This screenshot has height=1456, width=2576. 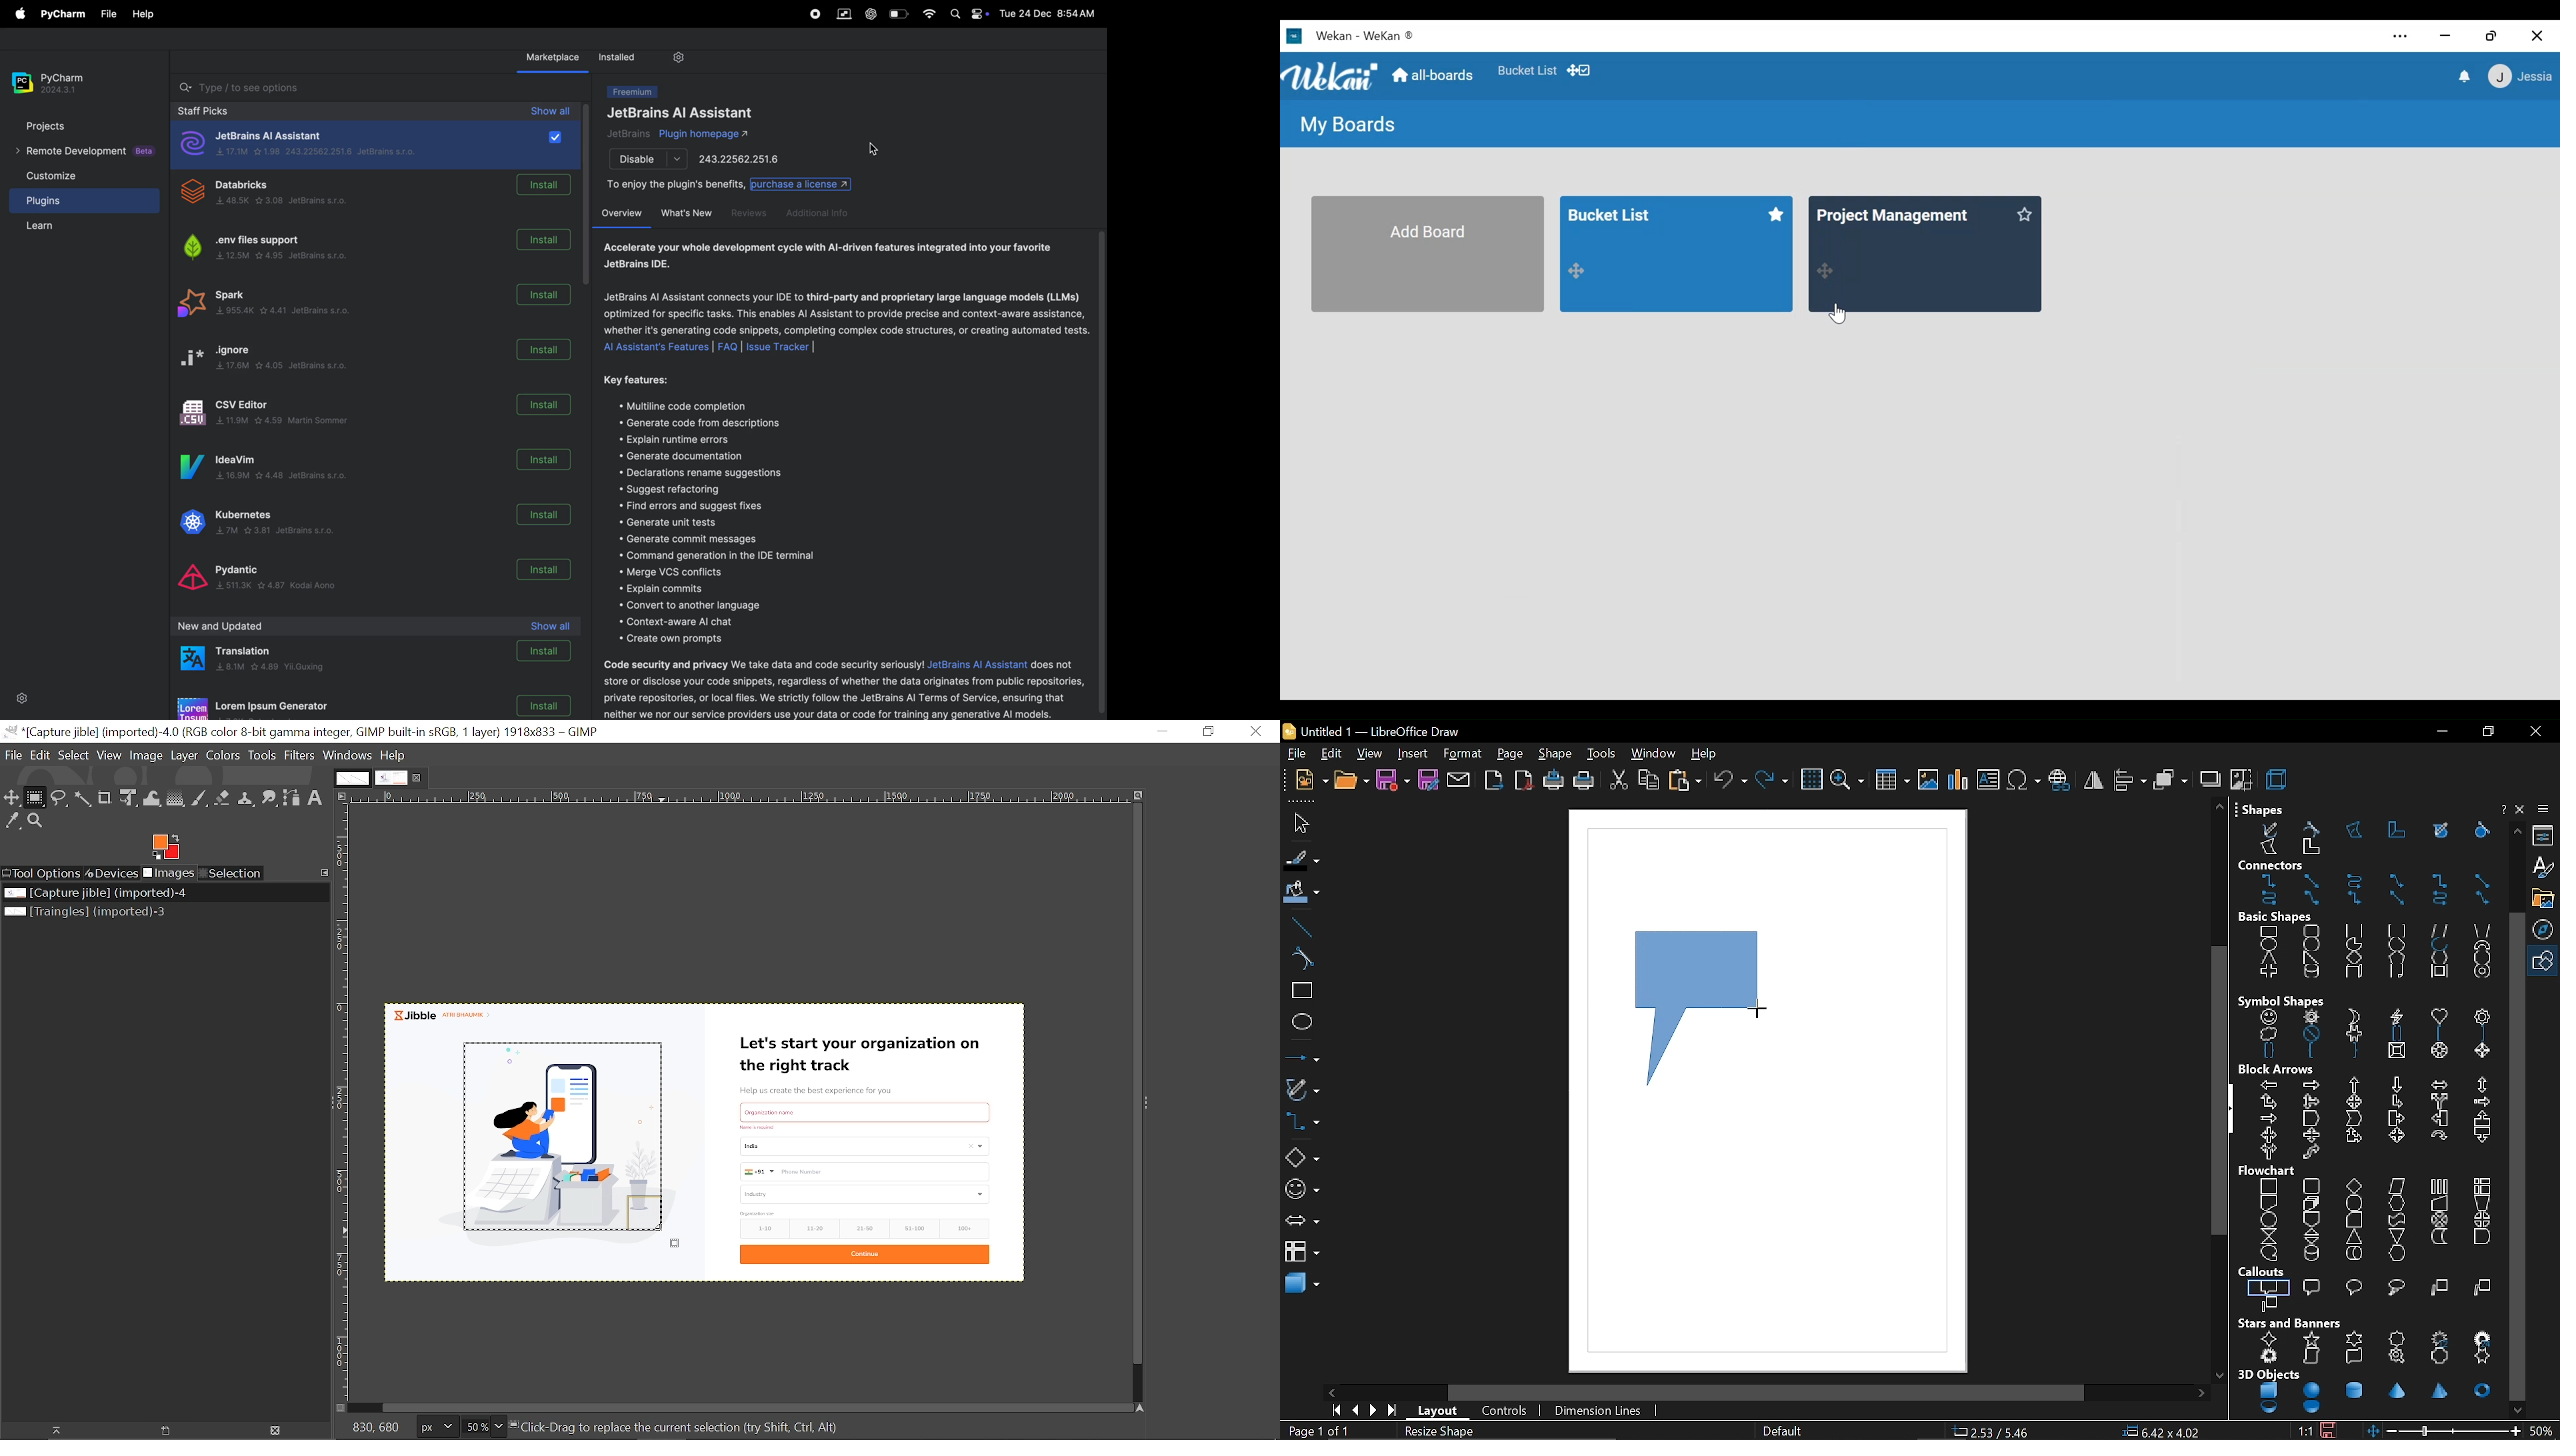 I want to click on restore down, so click(x=2486, y=732).